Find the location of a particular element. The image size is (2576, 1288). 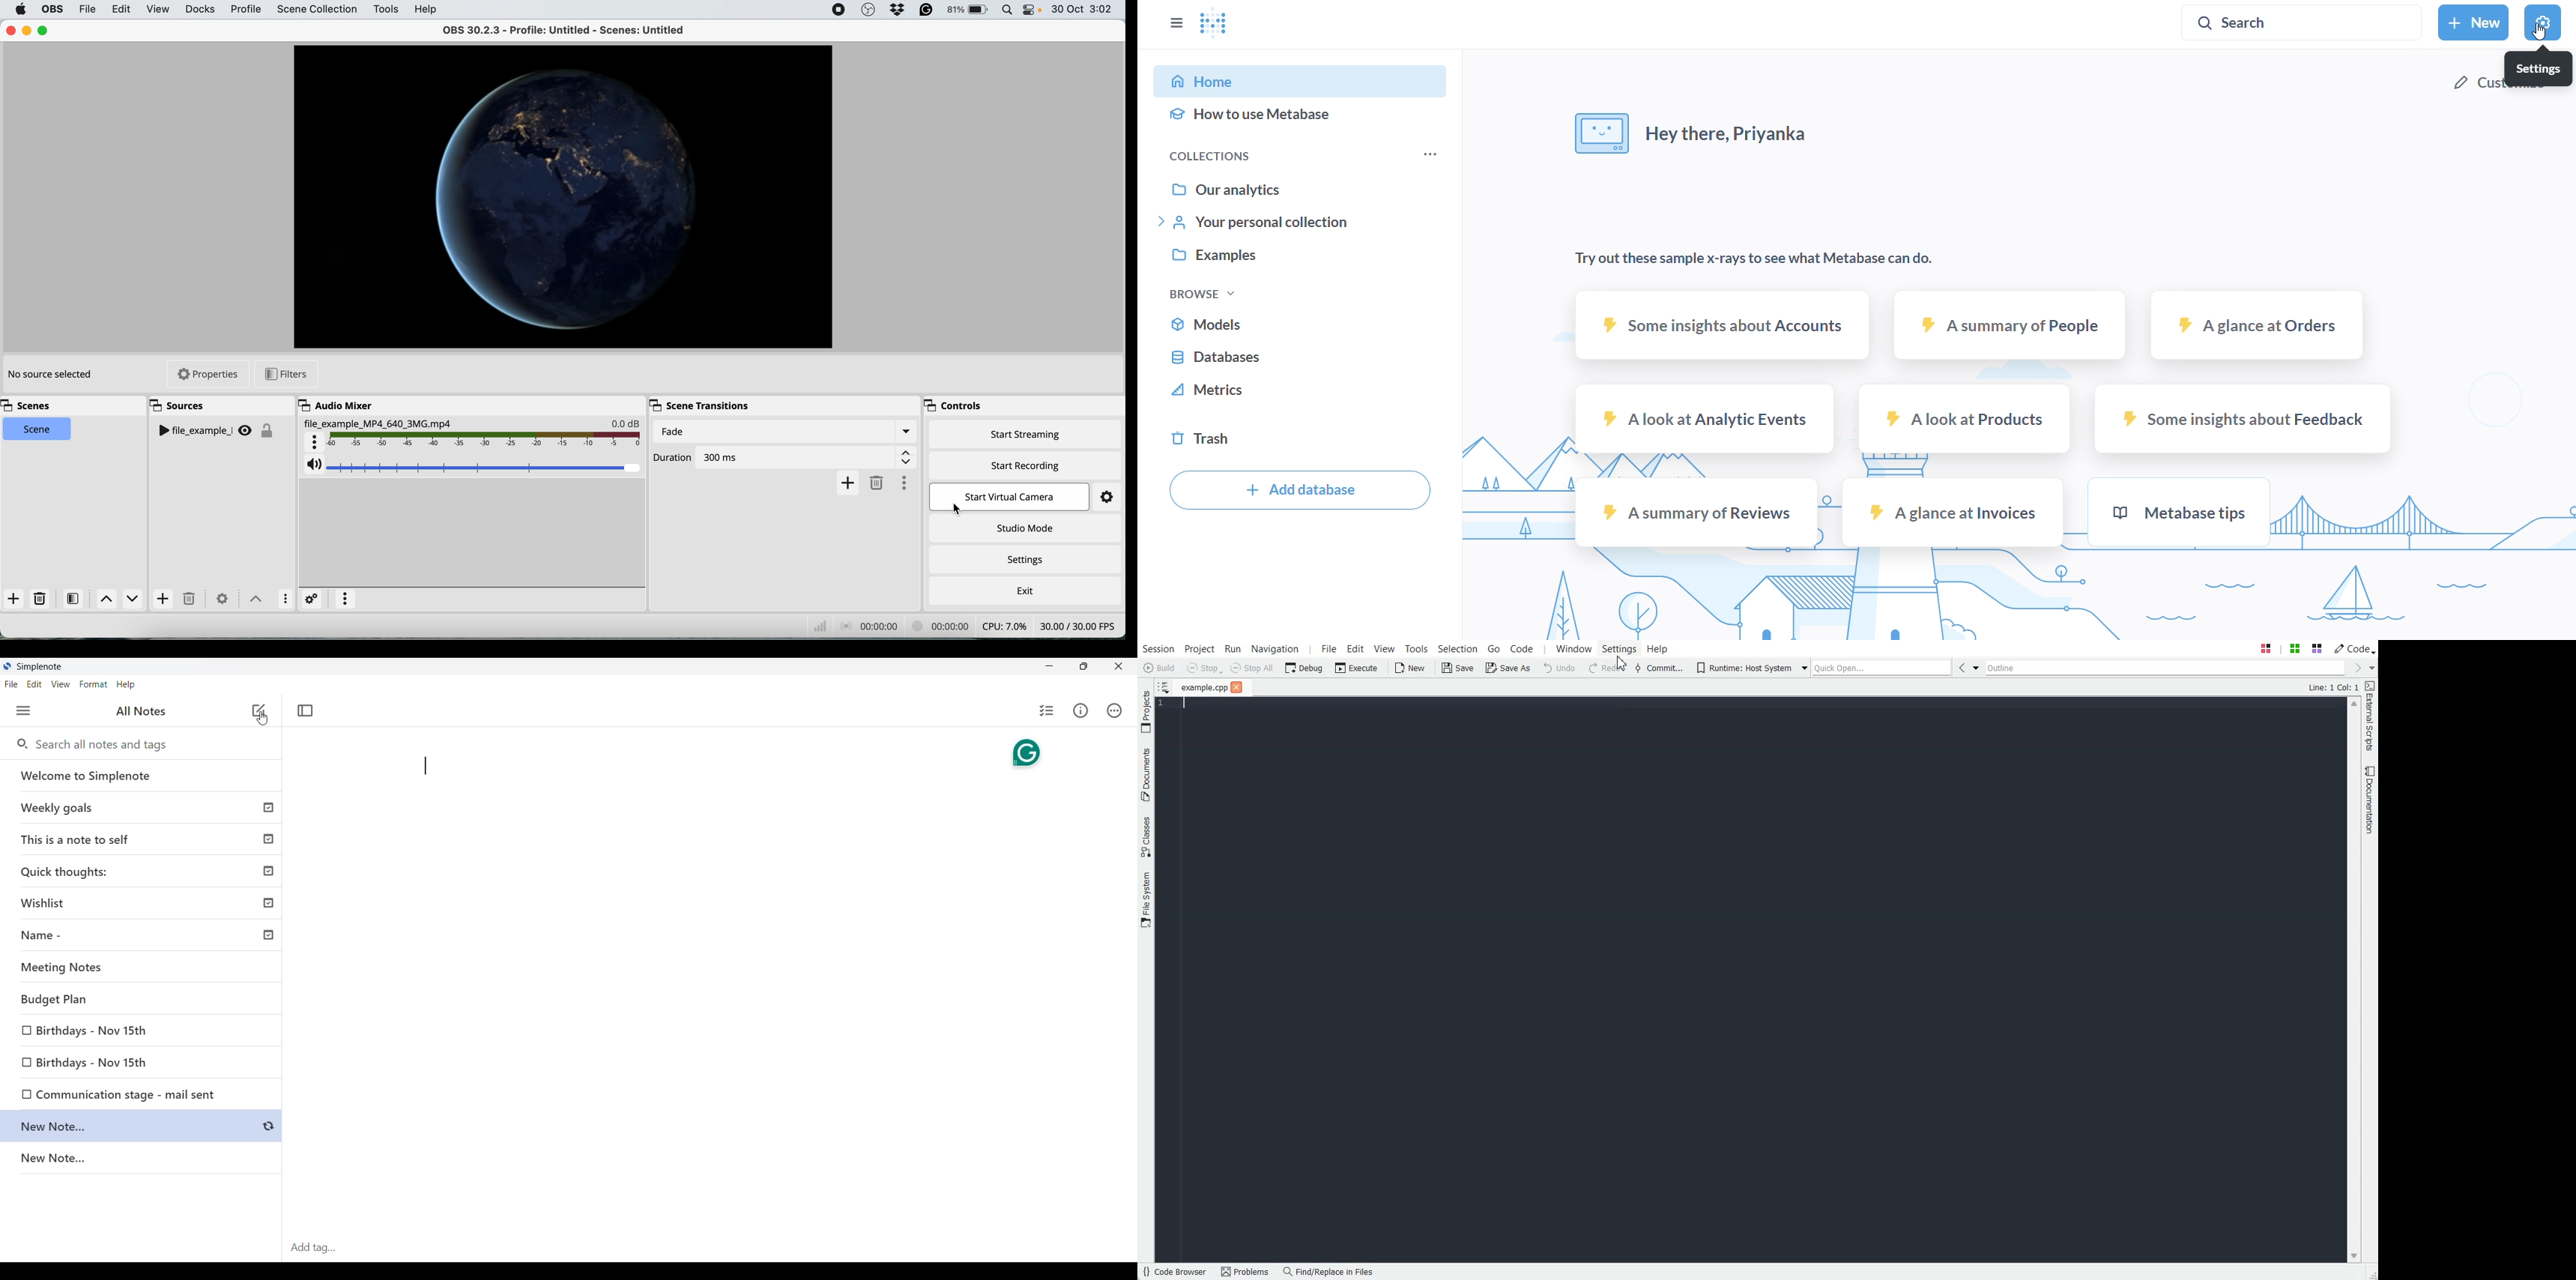

duration is located at coordinates (783, 458).